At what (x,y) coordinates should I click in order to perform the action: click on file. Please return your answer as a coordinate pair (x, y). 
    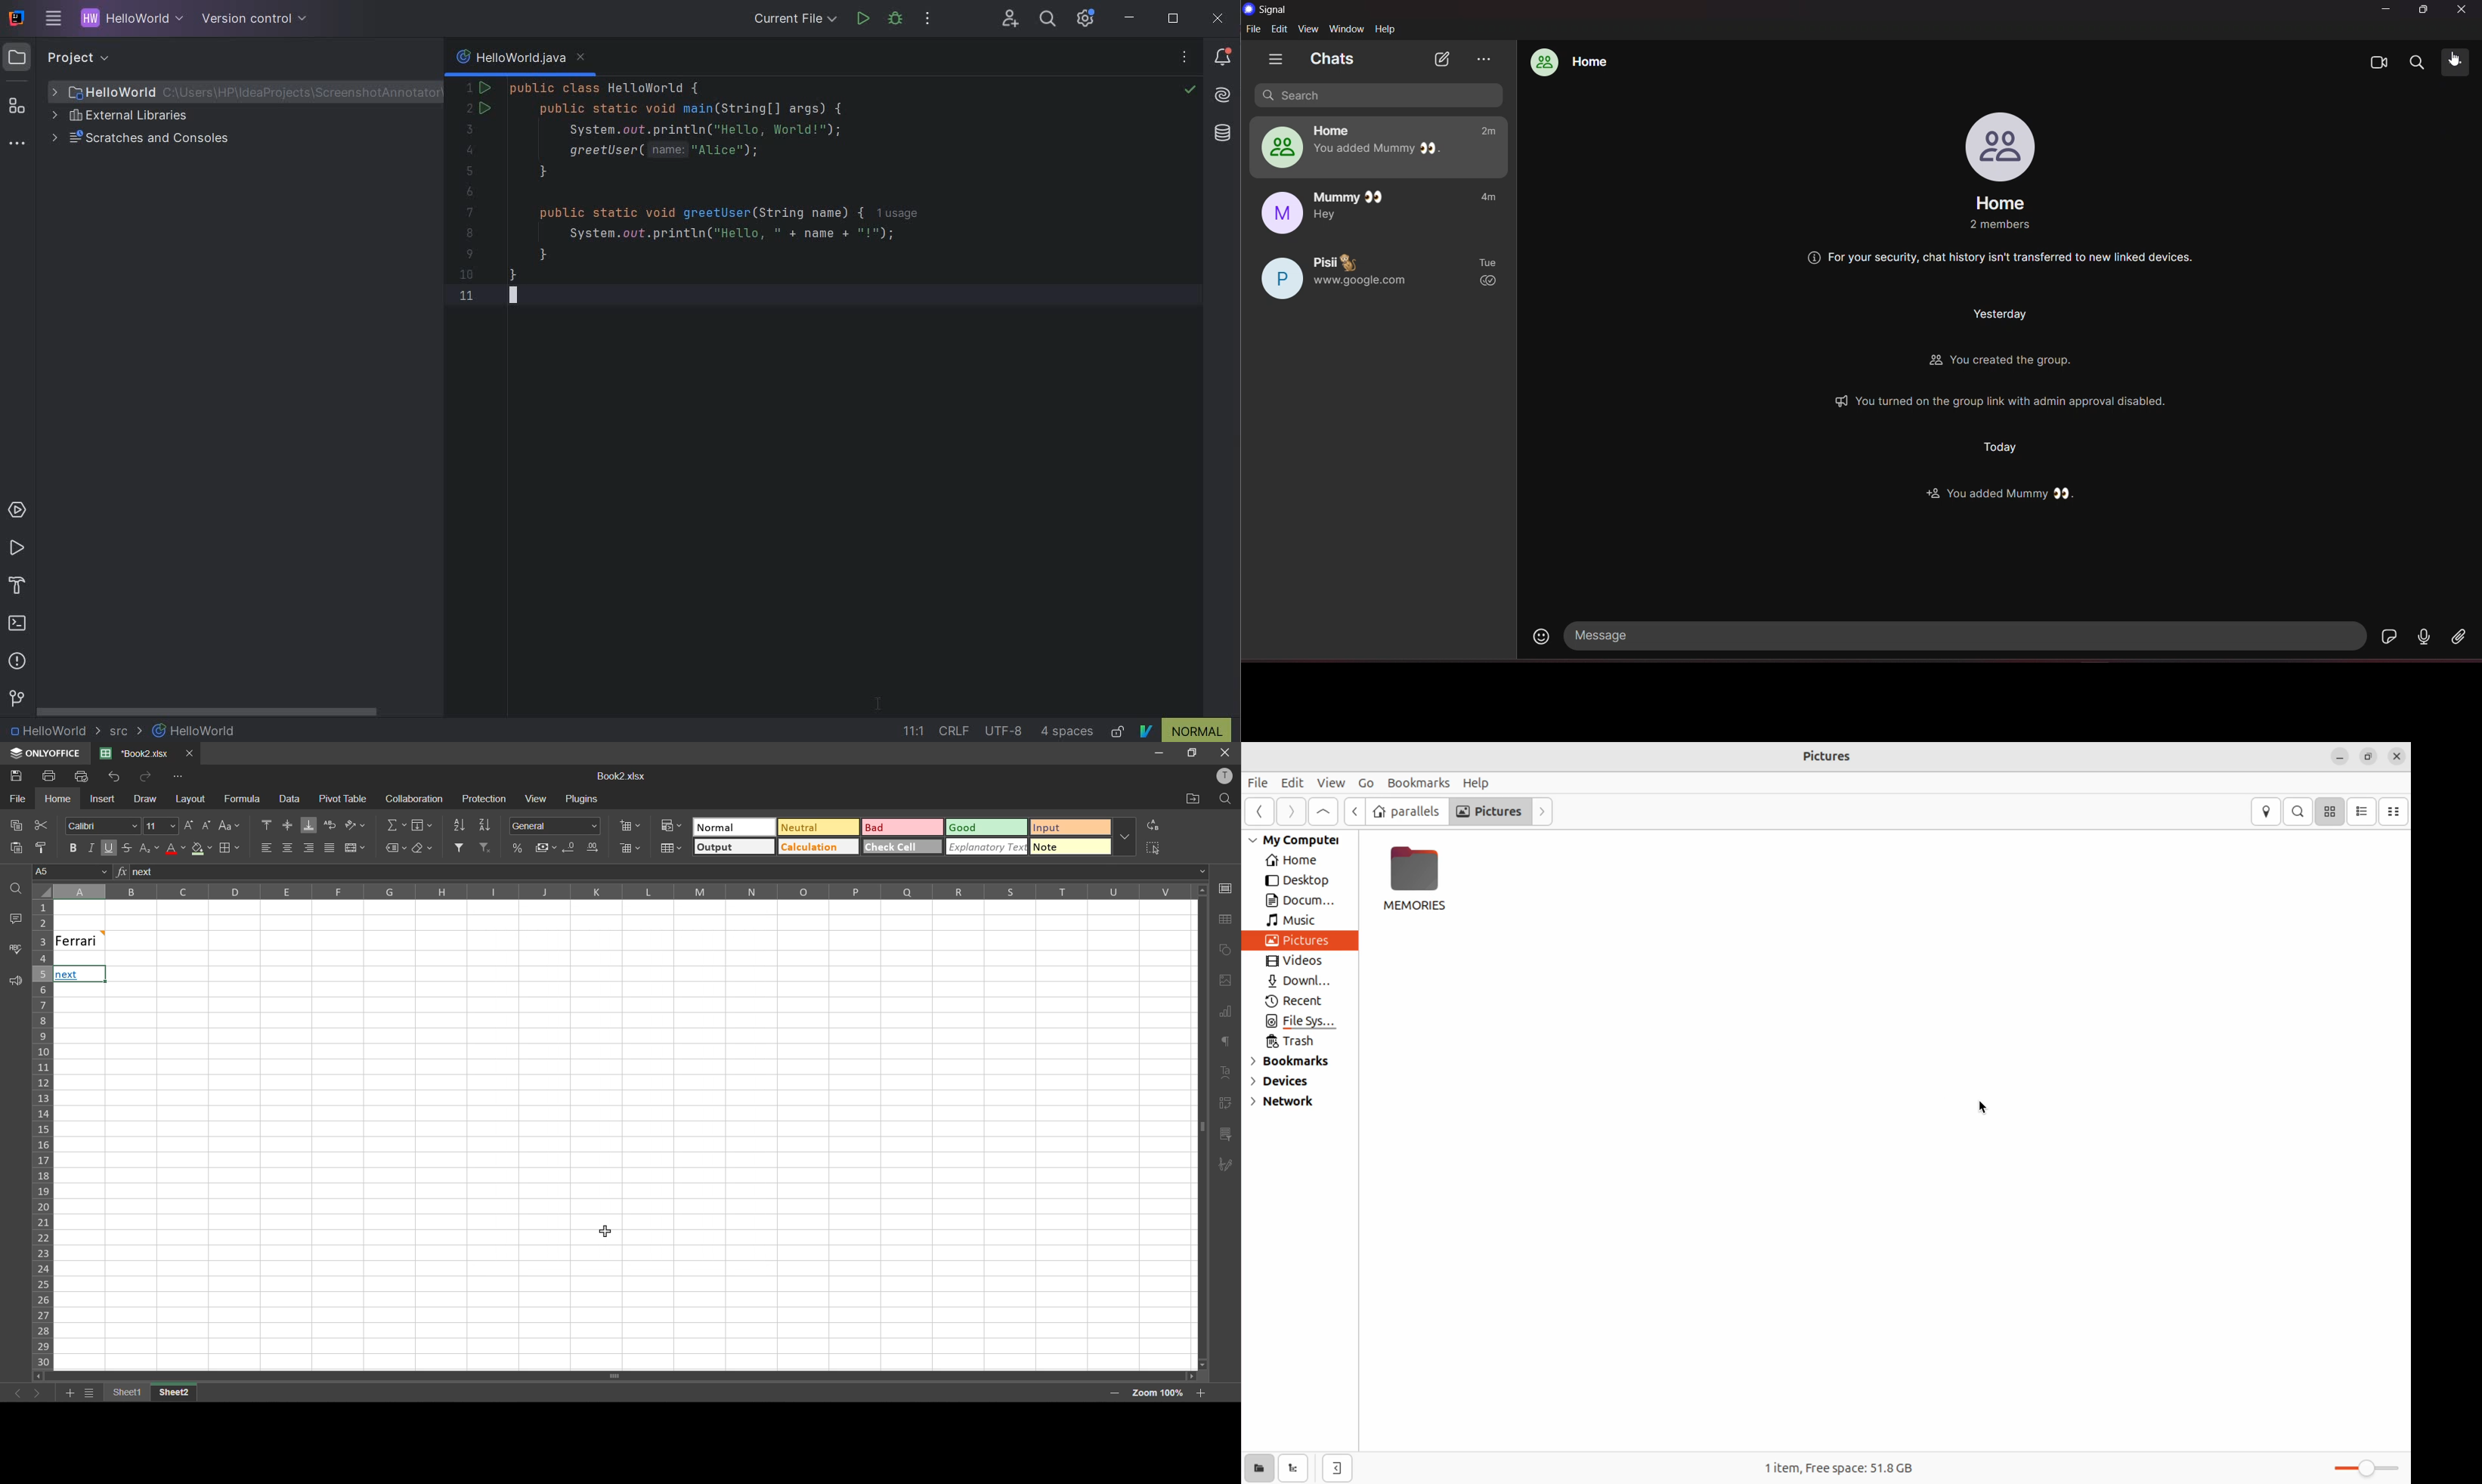
    Looking at the image, I should click on (1254, 30).